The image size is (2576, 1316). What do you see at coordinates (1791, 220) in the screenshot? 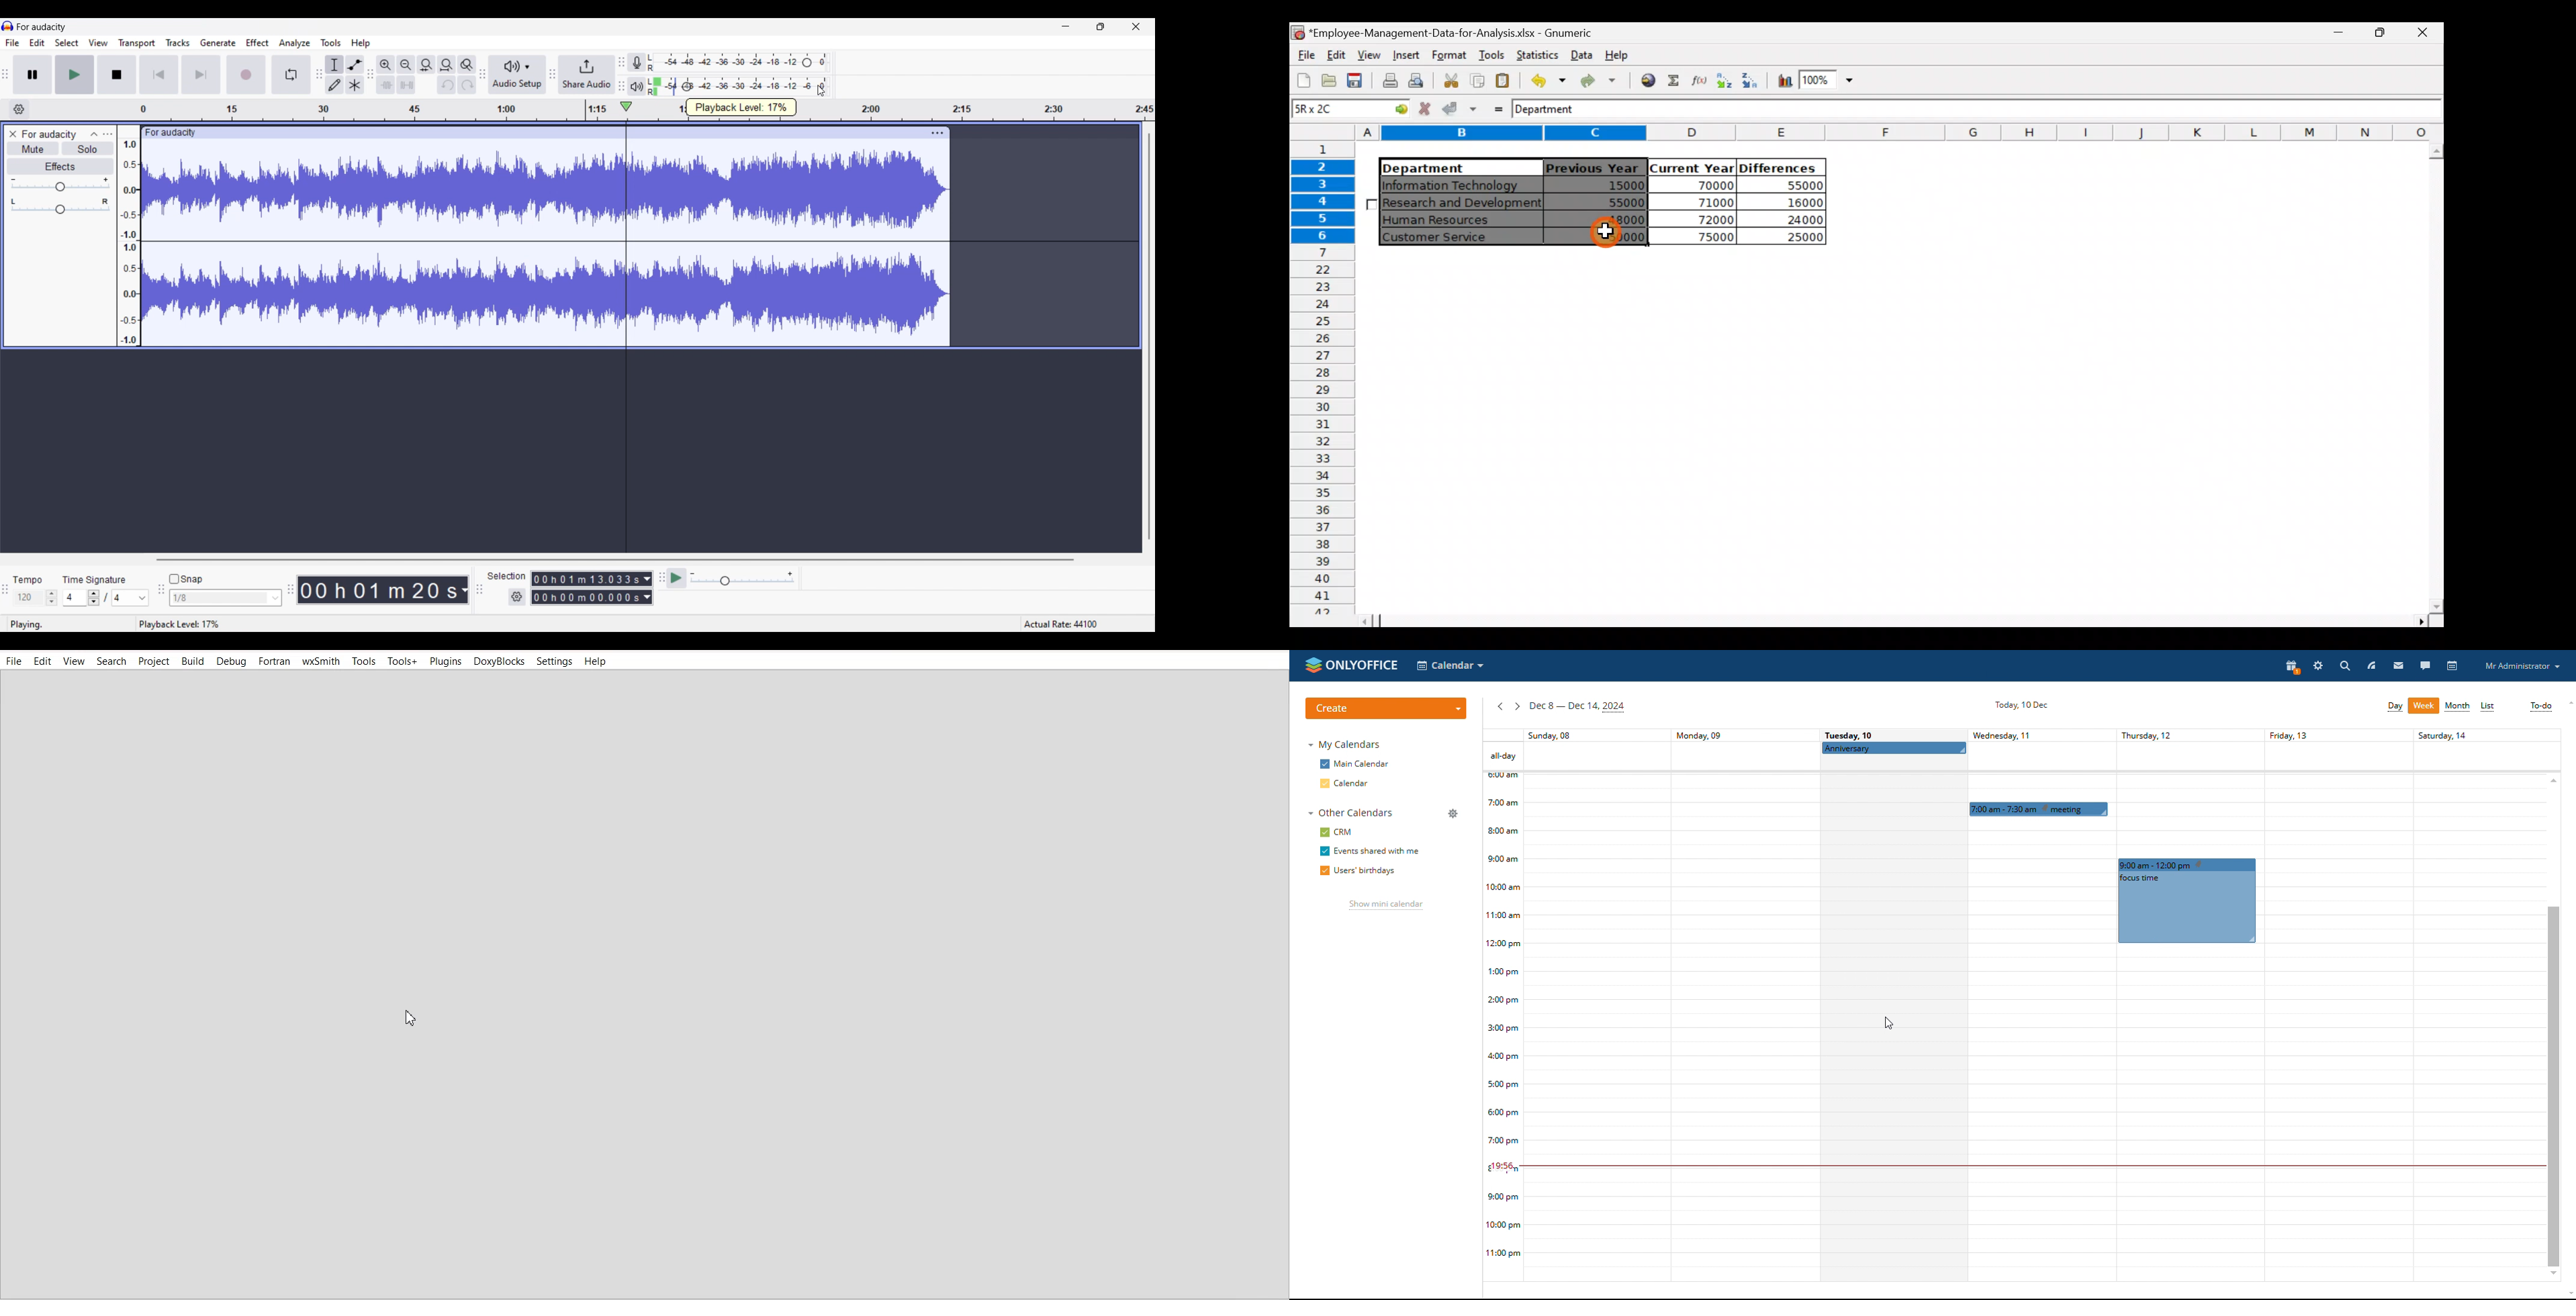
I see `24000` at bounding box center [1791, 220].